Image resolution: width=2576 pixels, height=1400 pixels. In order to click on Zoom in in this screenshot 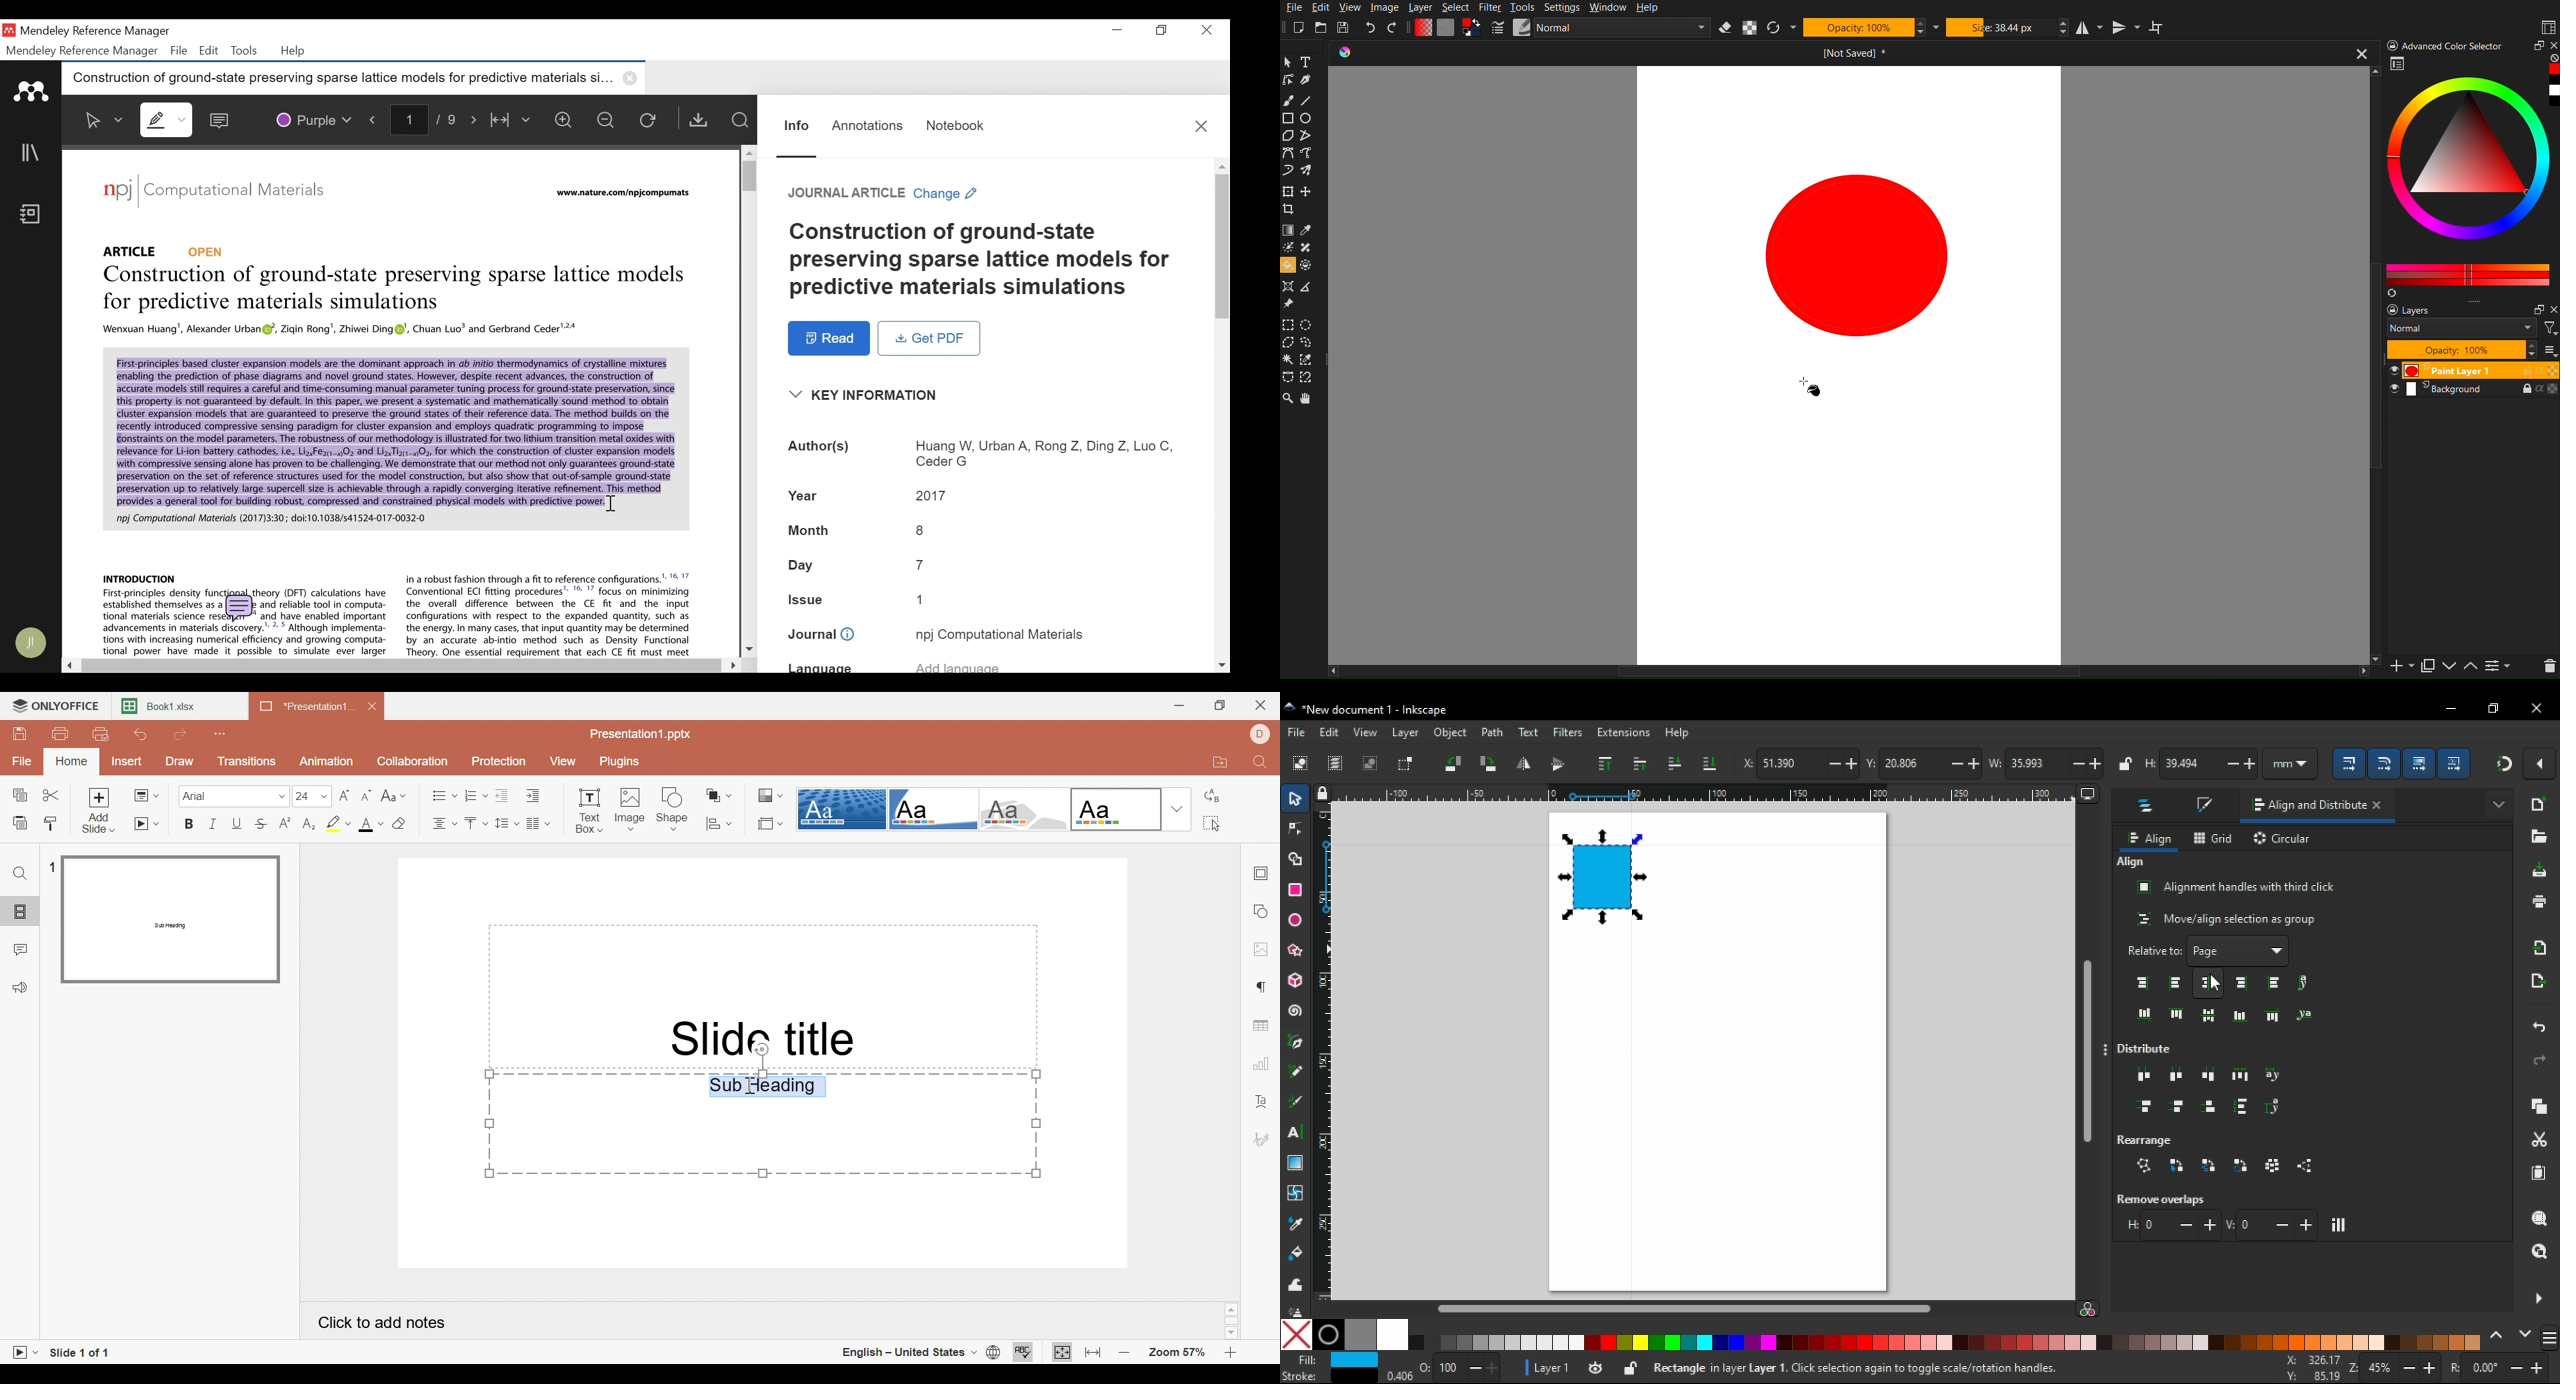, I will do `click(567, 120)`.